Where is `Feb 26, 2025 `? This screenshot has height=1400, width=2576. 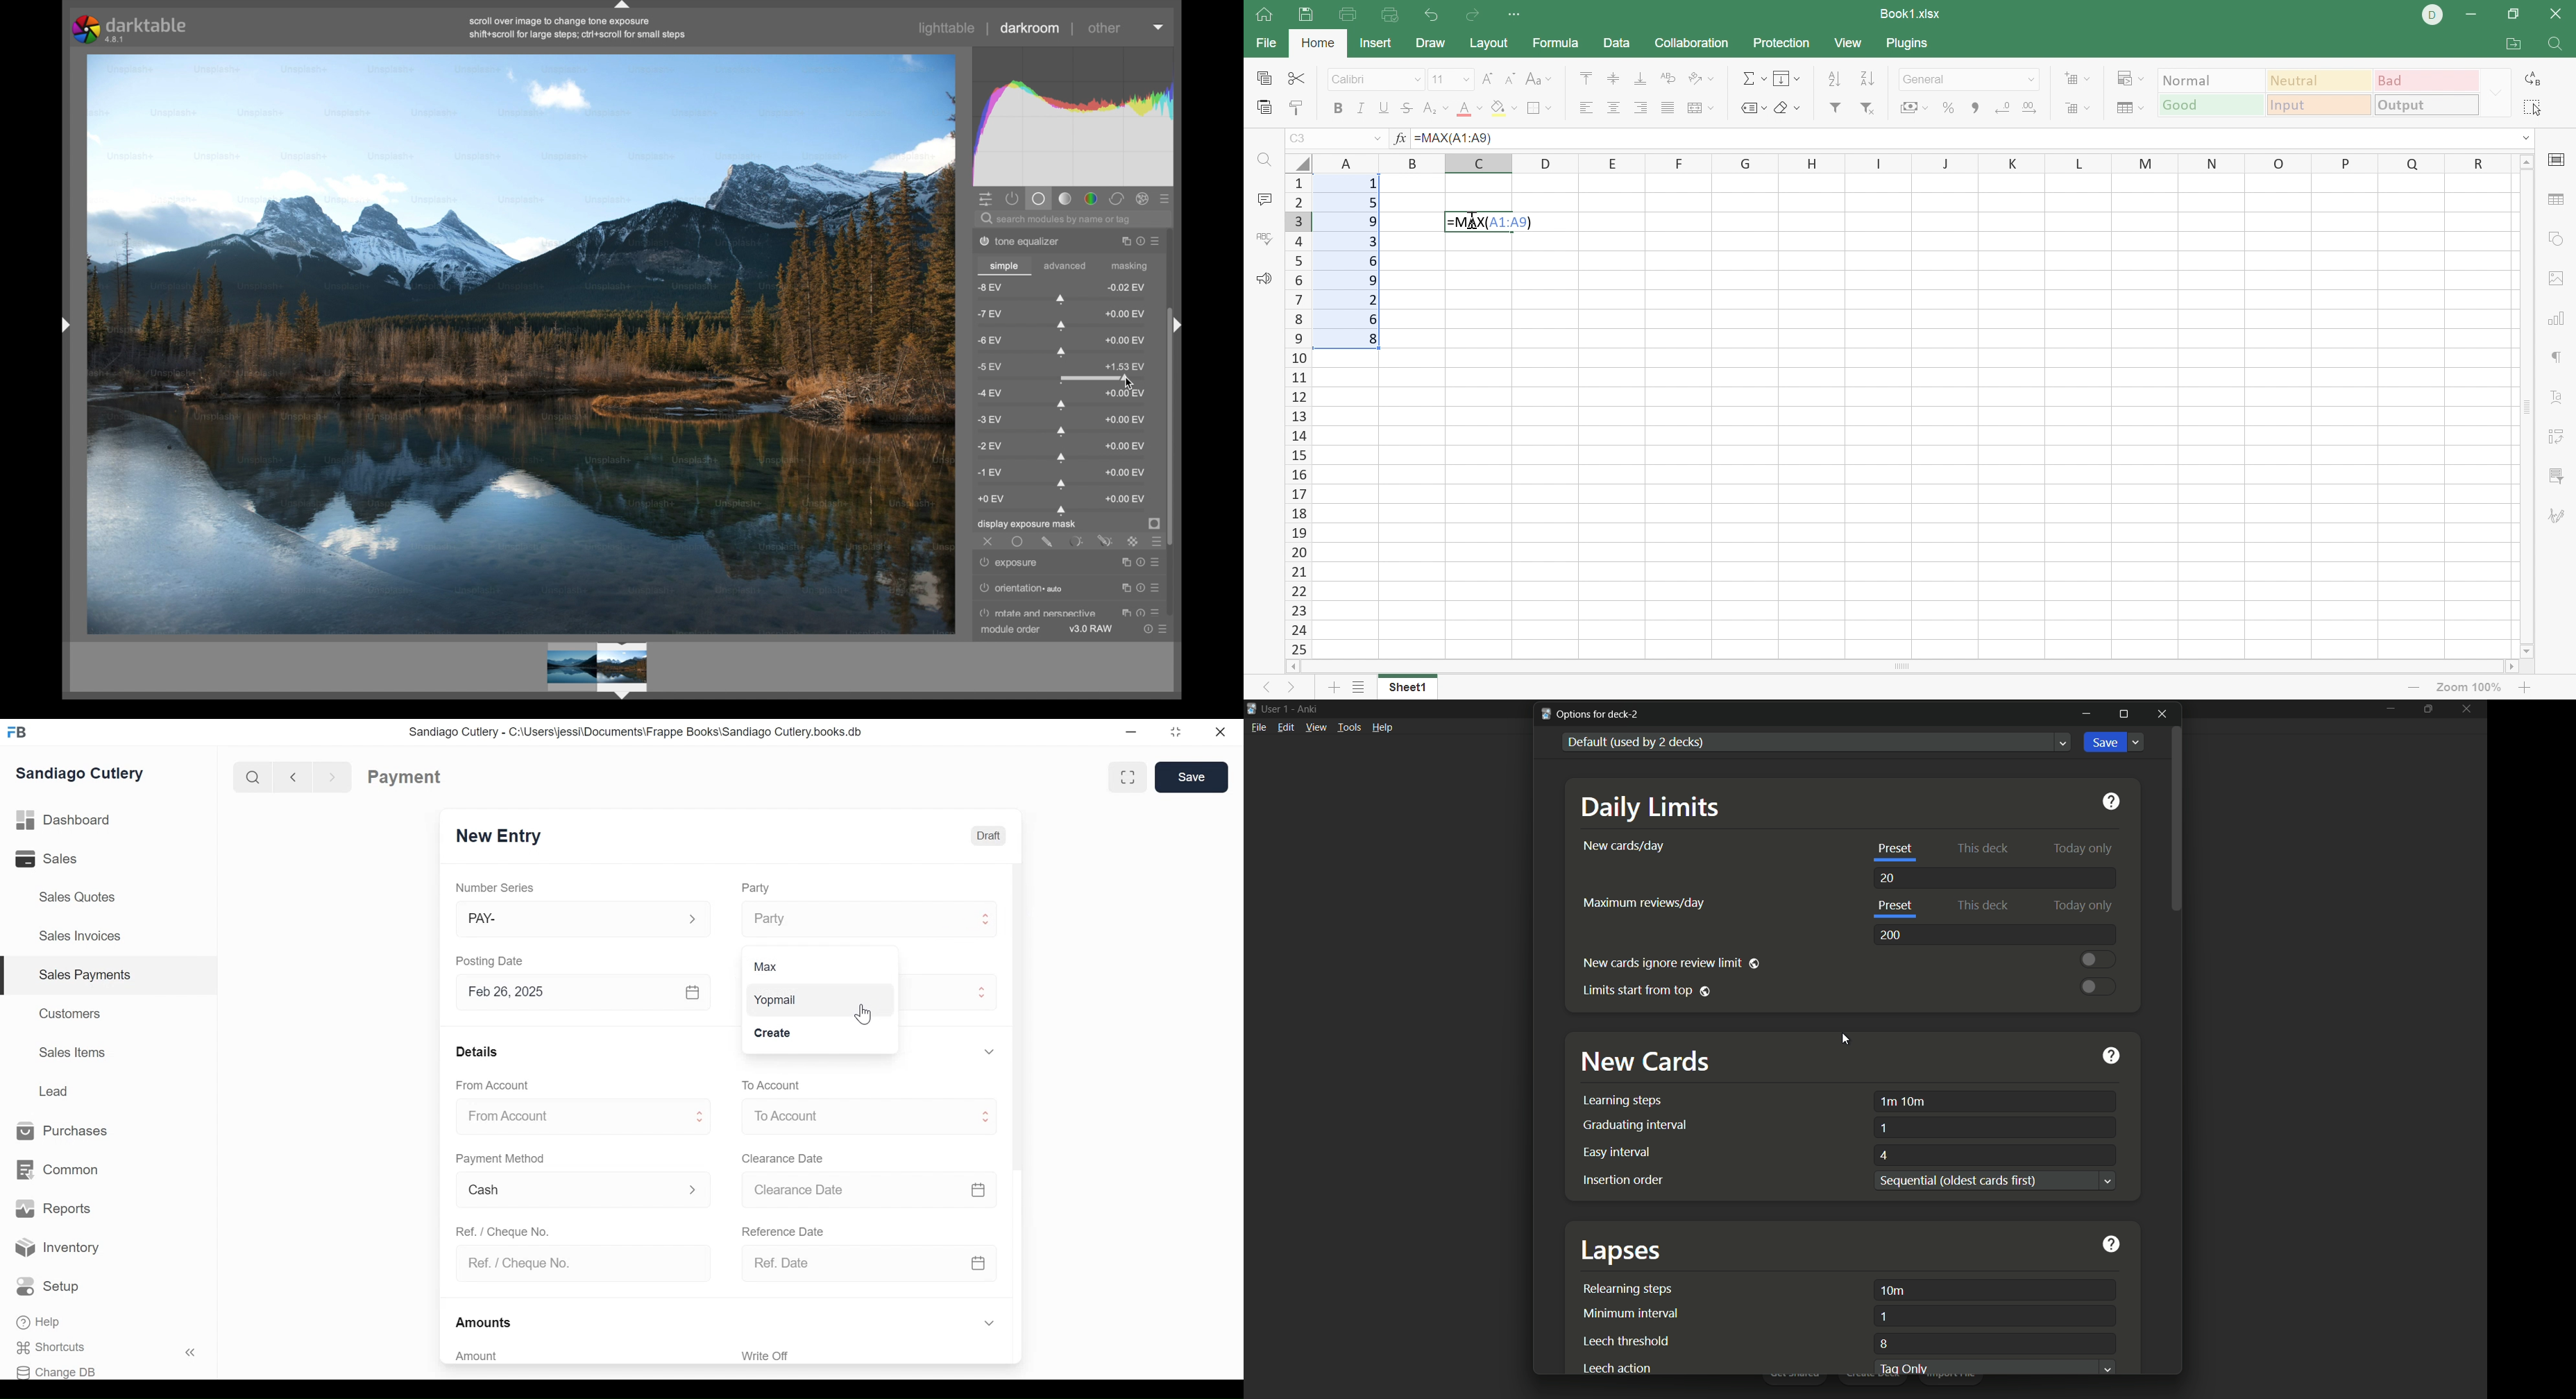 Feb 26, 2025  is located at coordinates (566, 992).